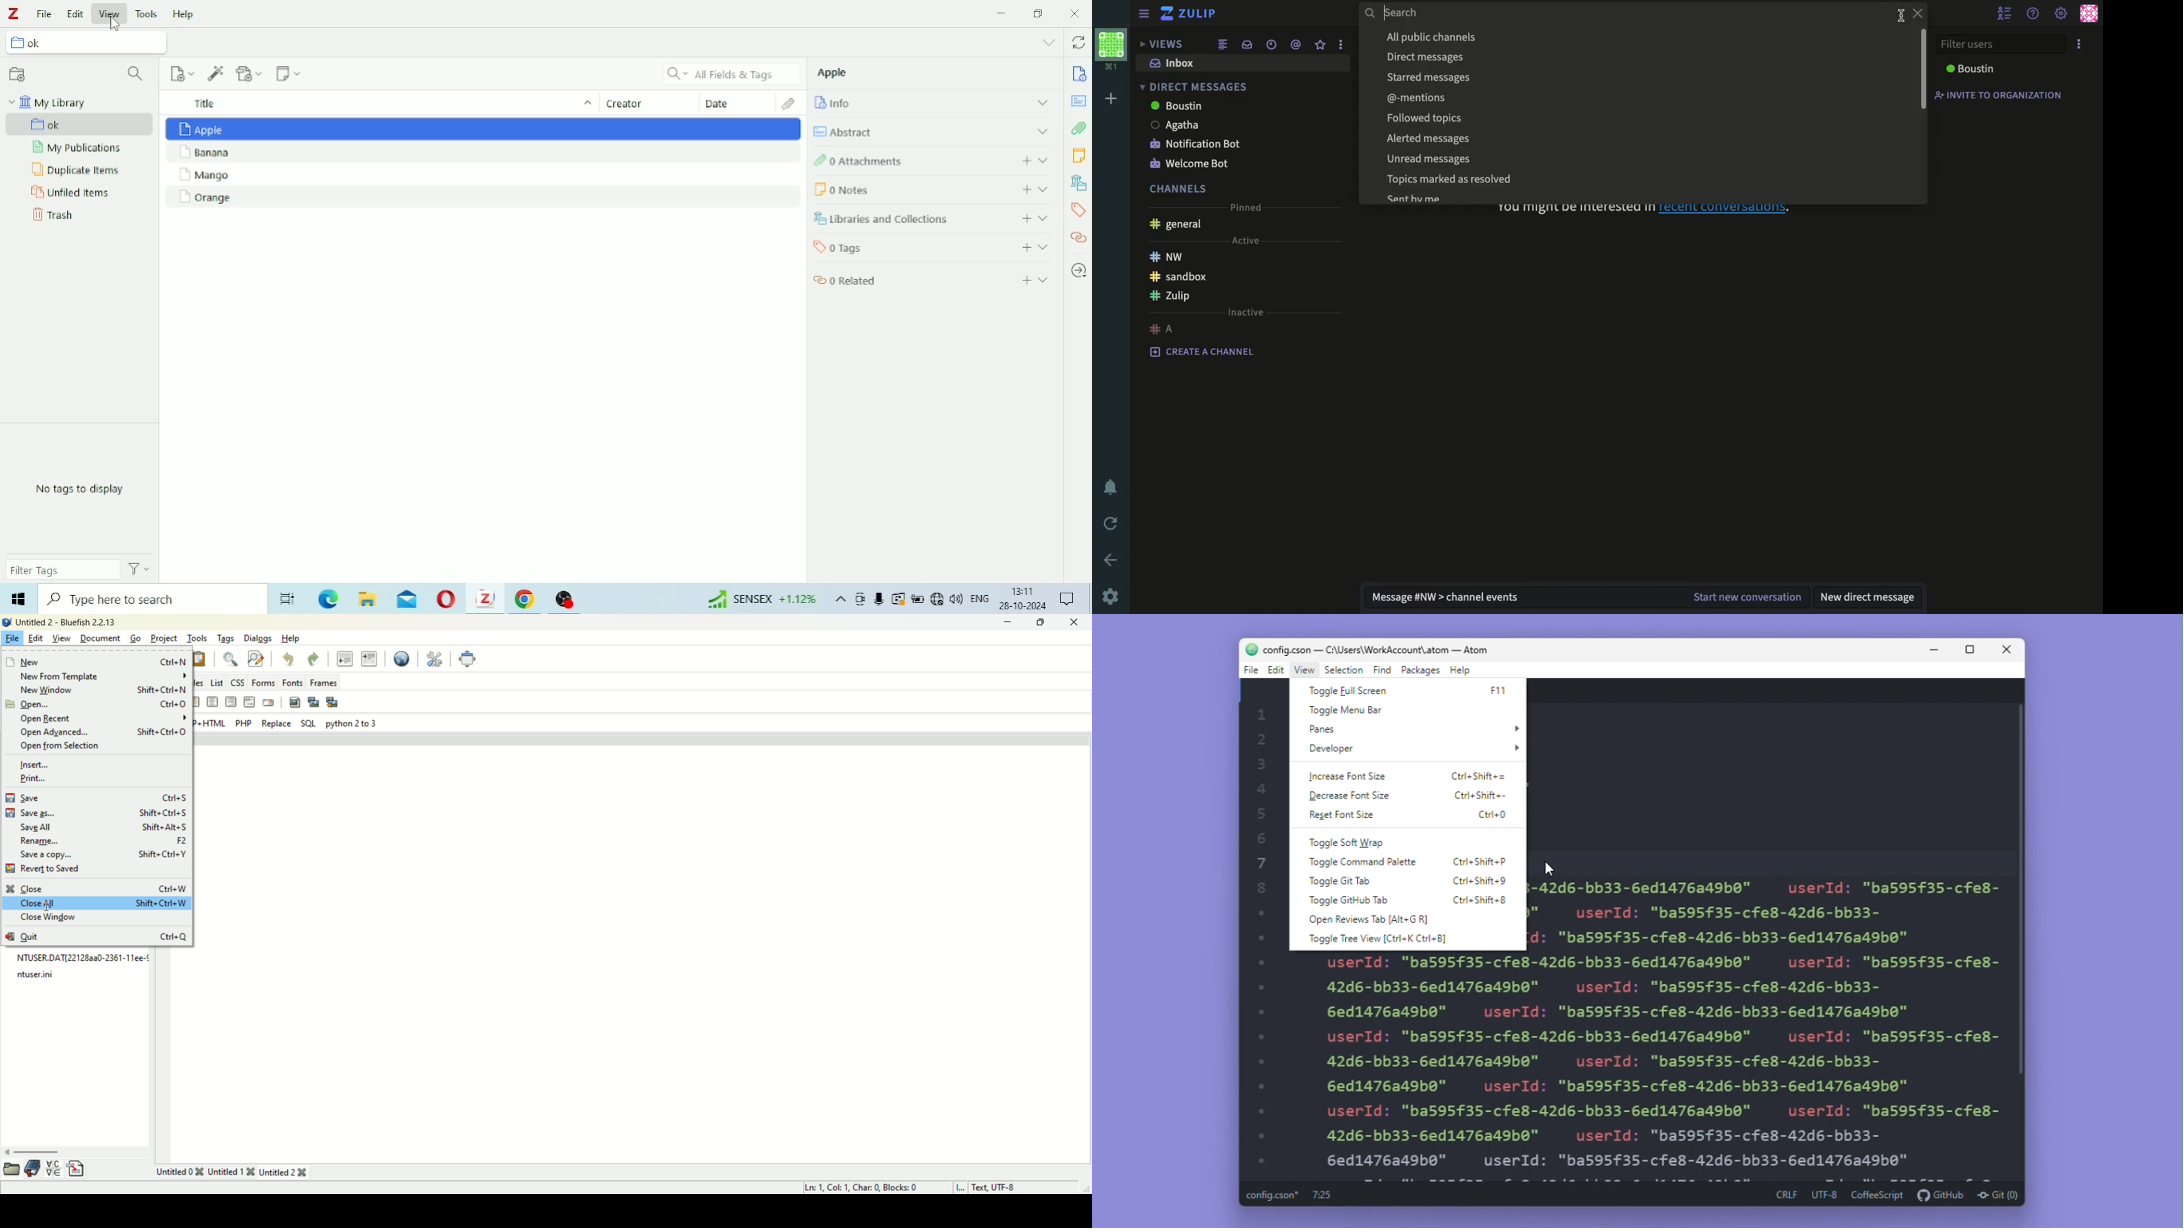 This screenshot has height=1232, width=2184. I want to click on options, so click(1341, 45).